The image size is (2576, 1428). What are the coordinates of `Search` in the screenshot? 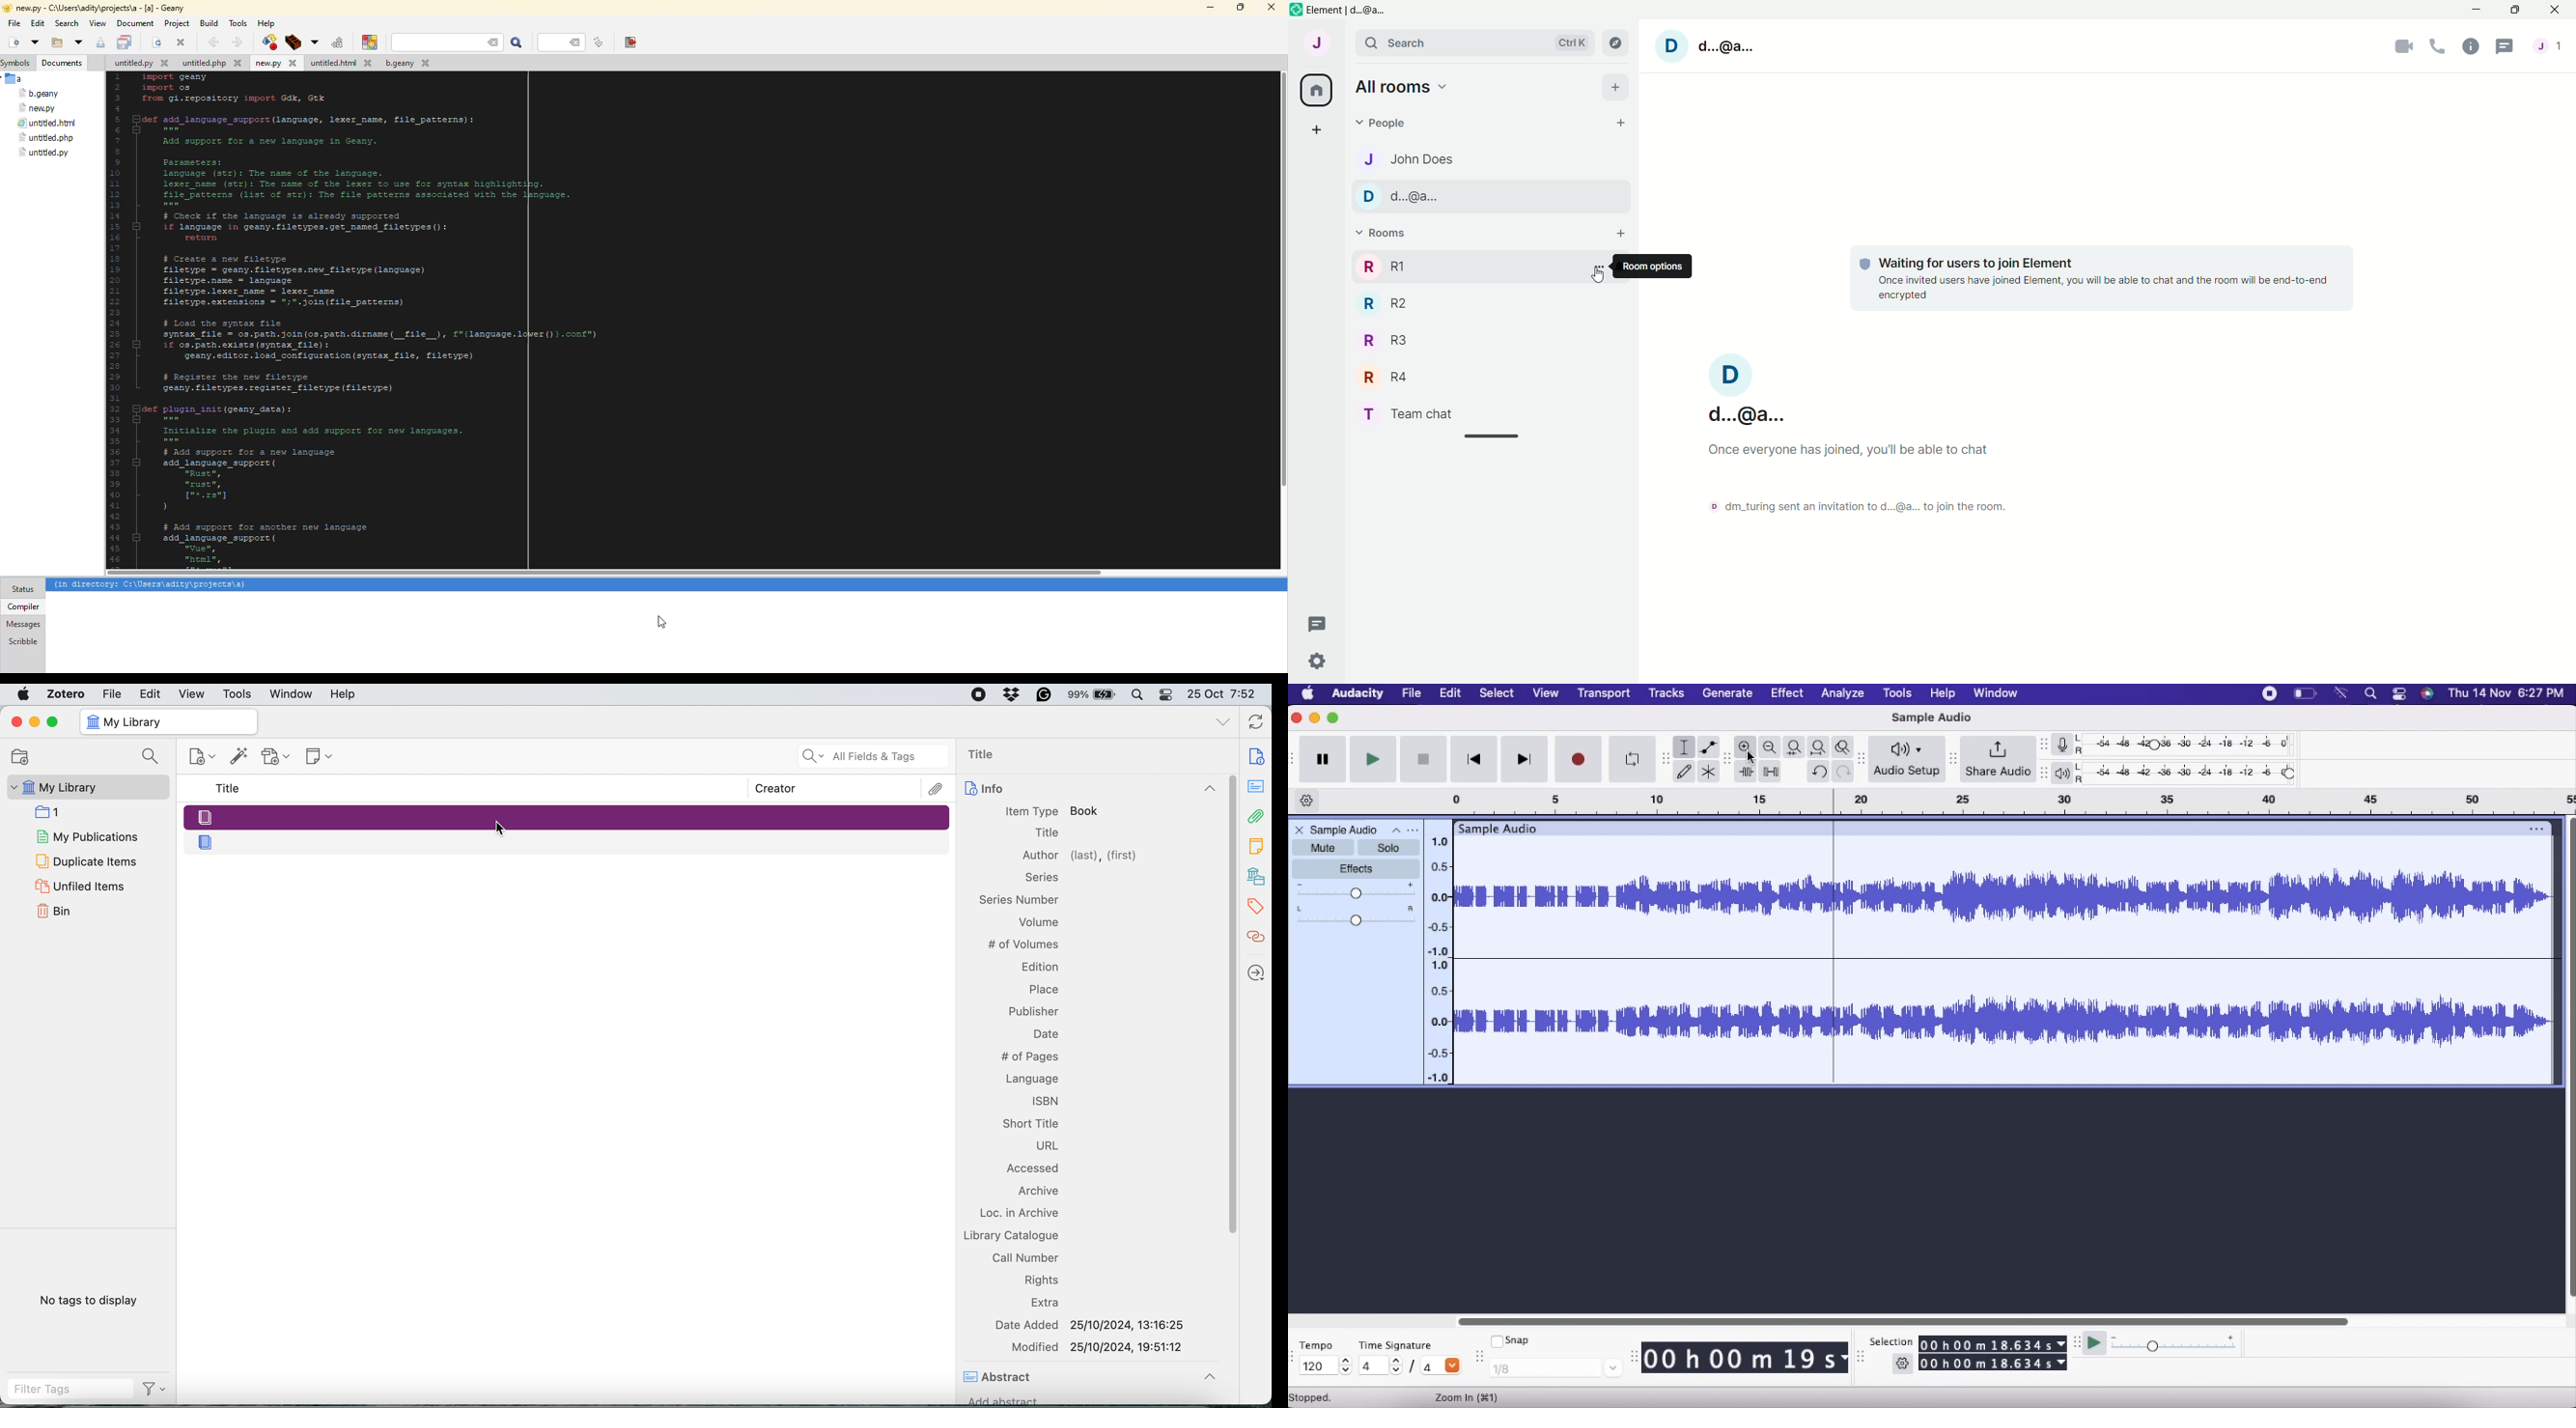 It's located at (153, 757).